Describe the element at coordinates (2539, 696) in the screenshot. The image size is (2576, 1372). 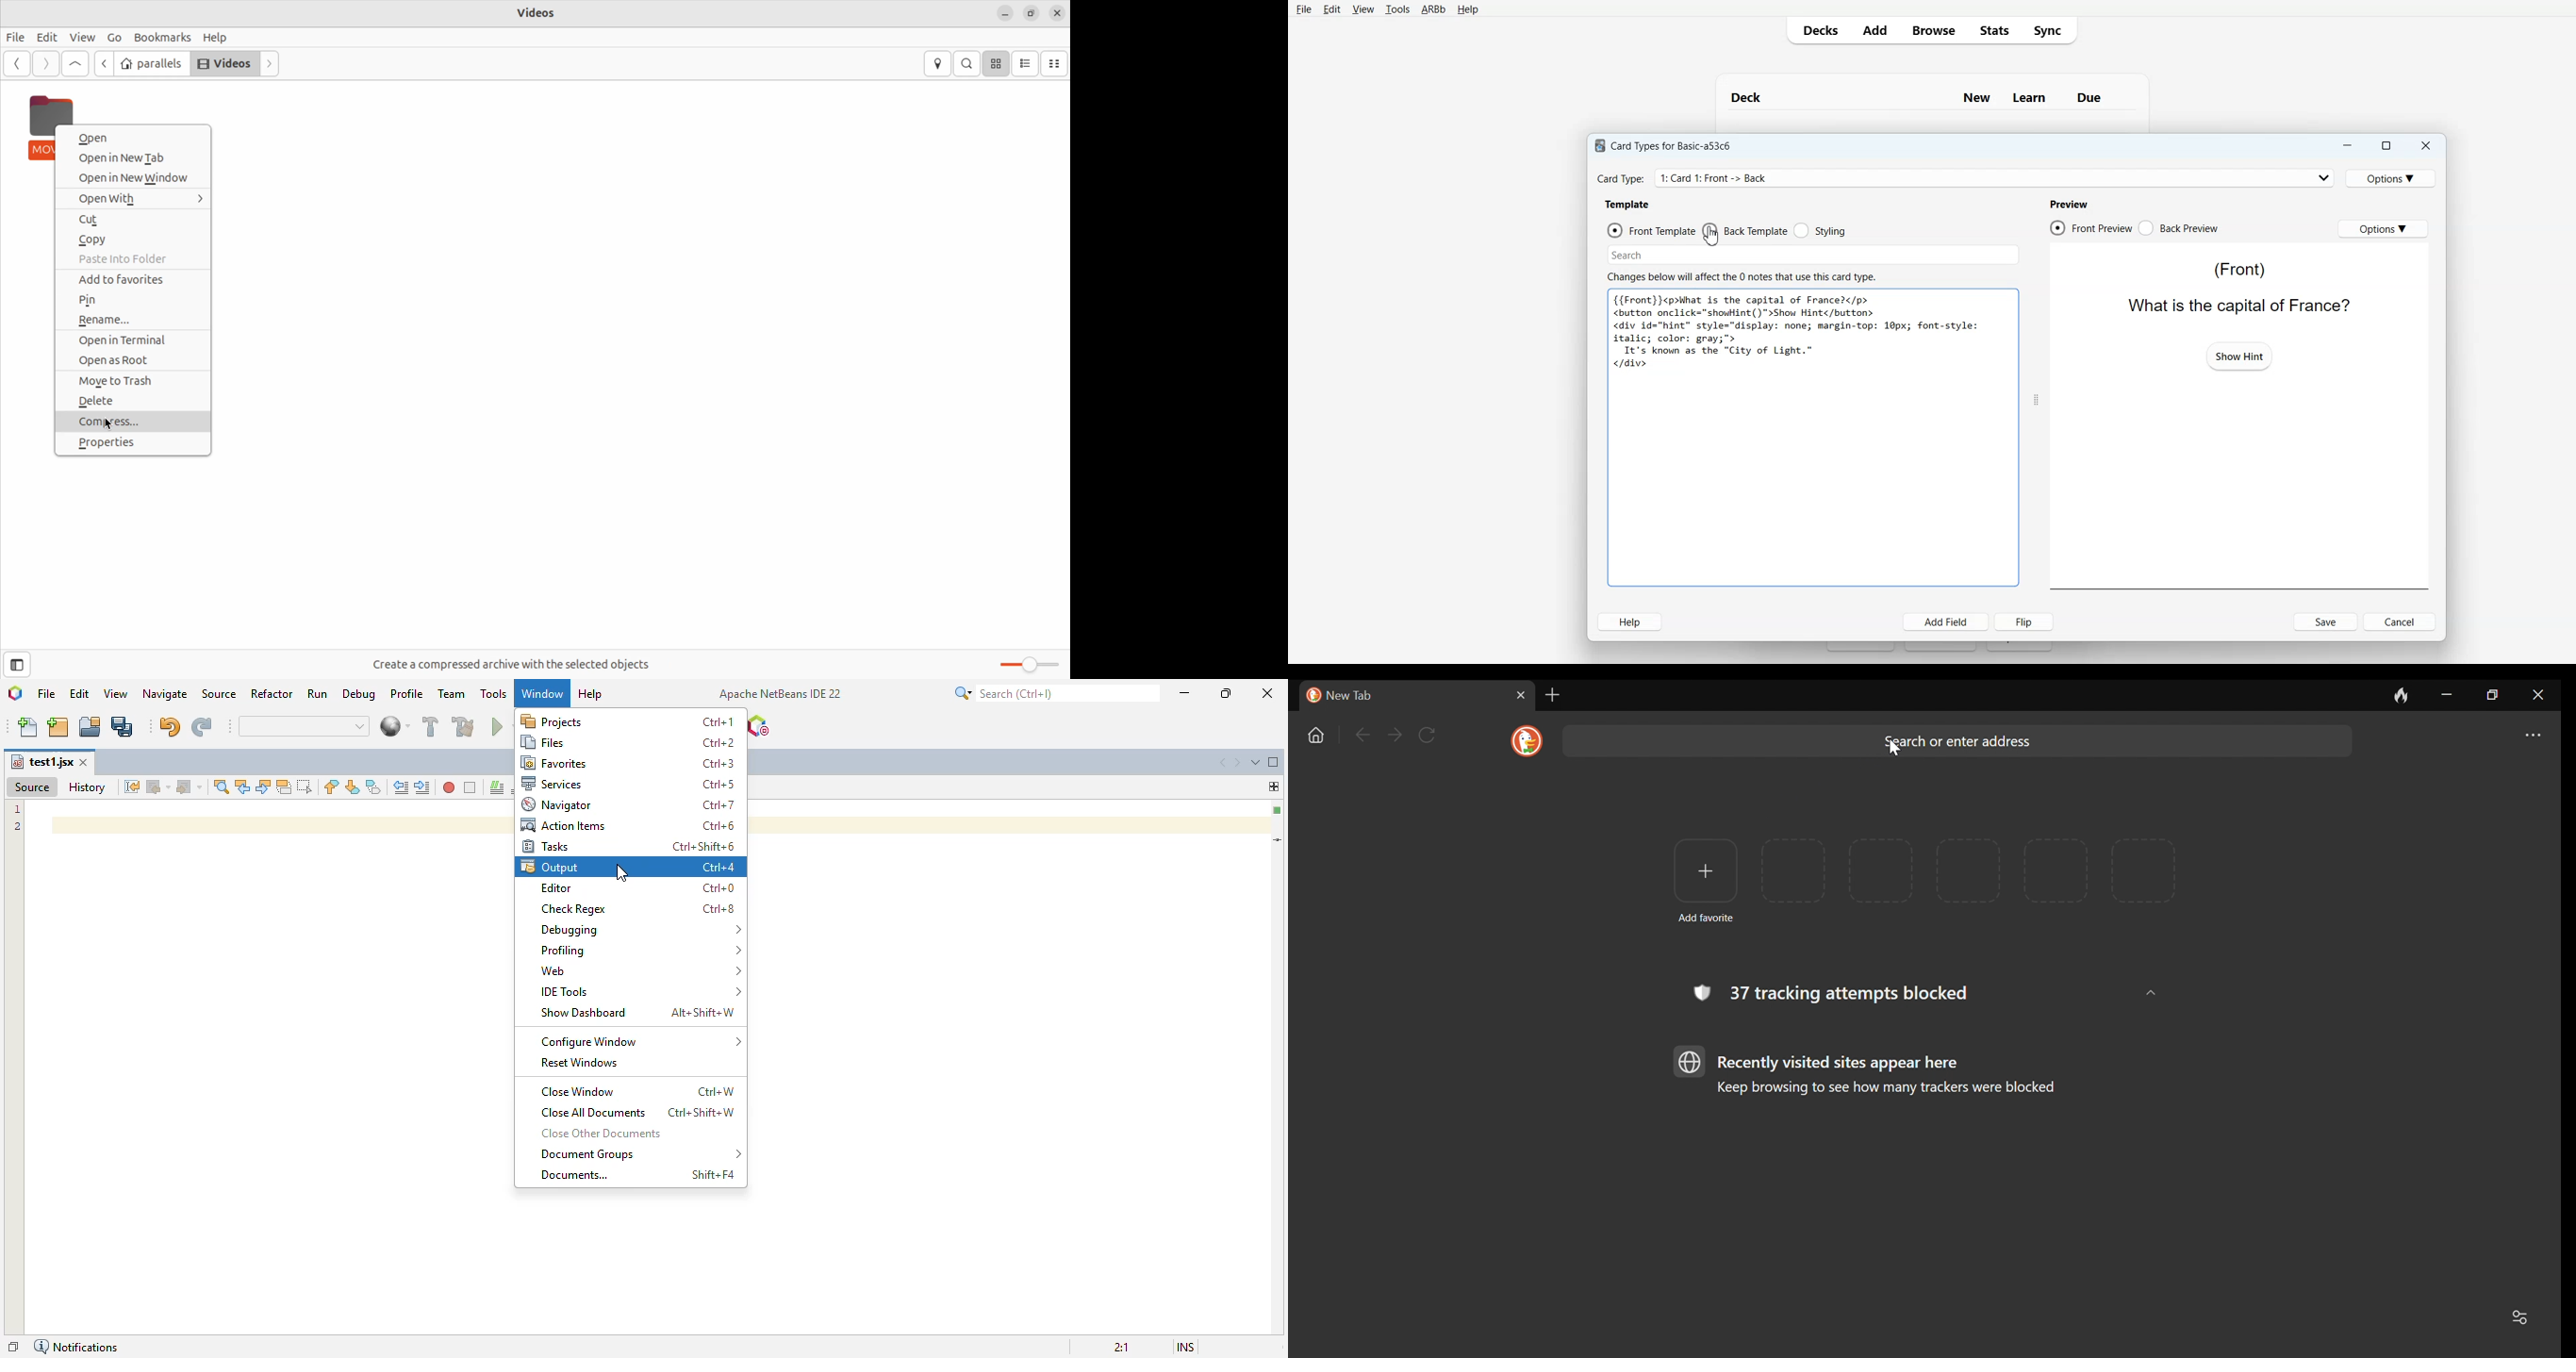
I see `close` at that location.